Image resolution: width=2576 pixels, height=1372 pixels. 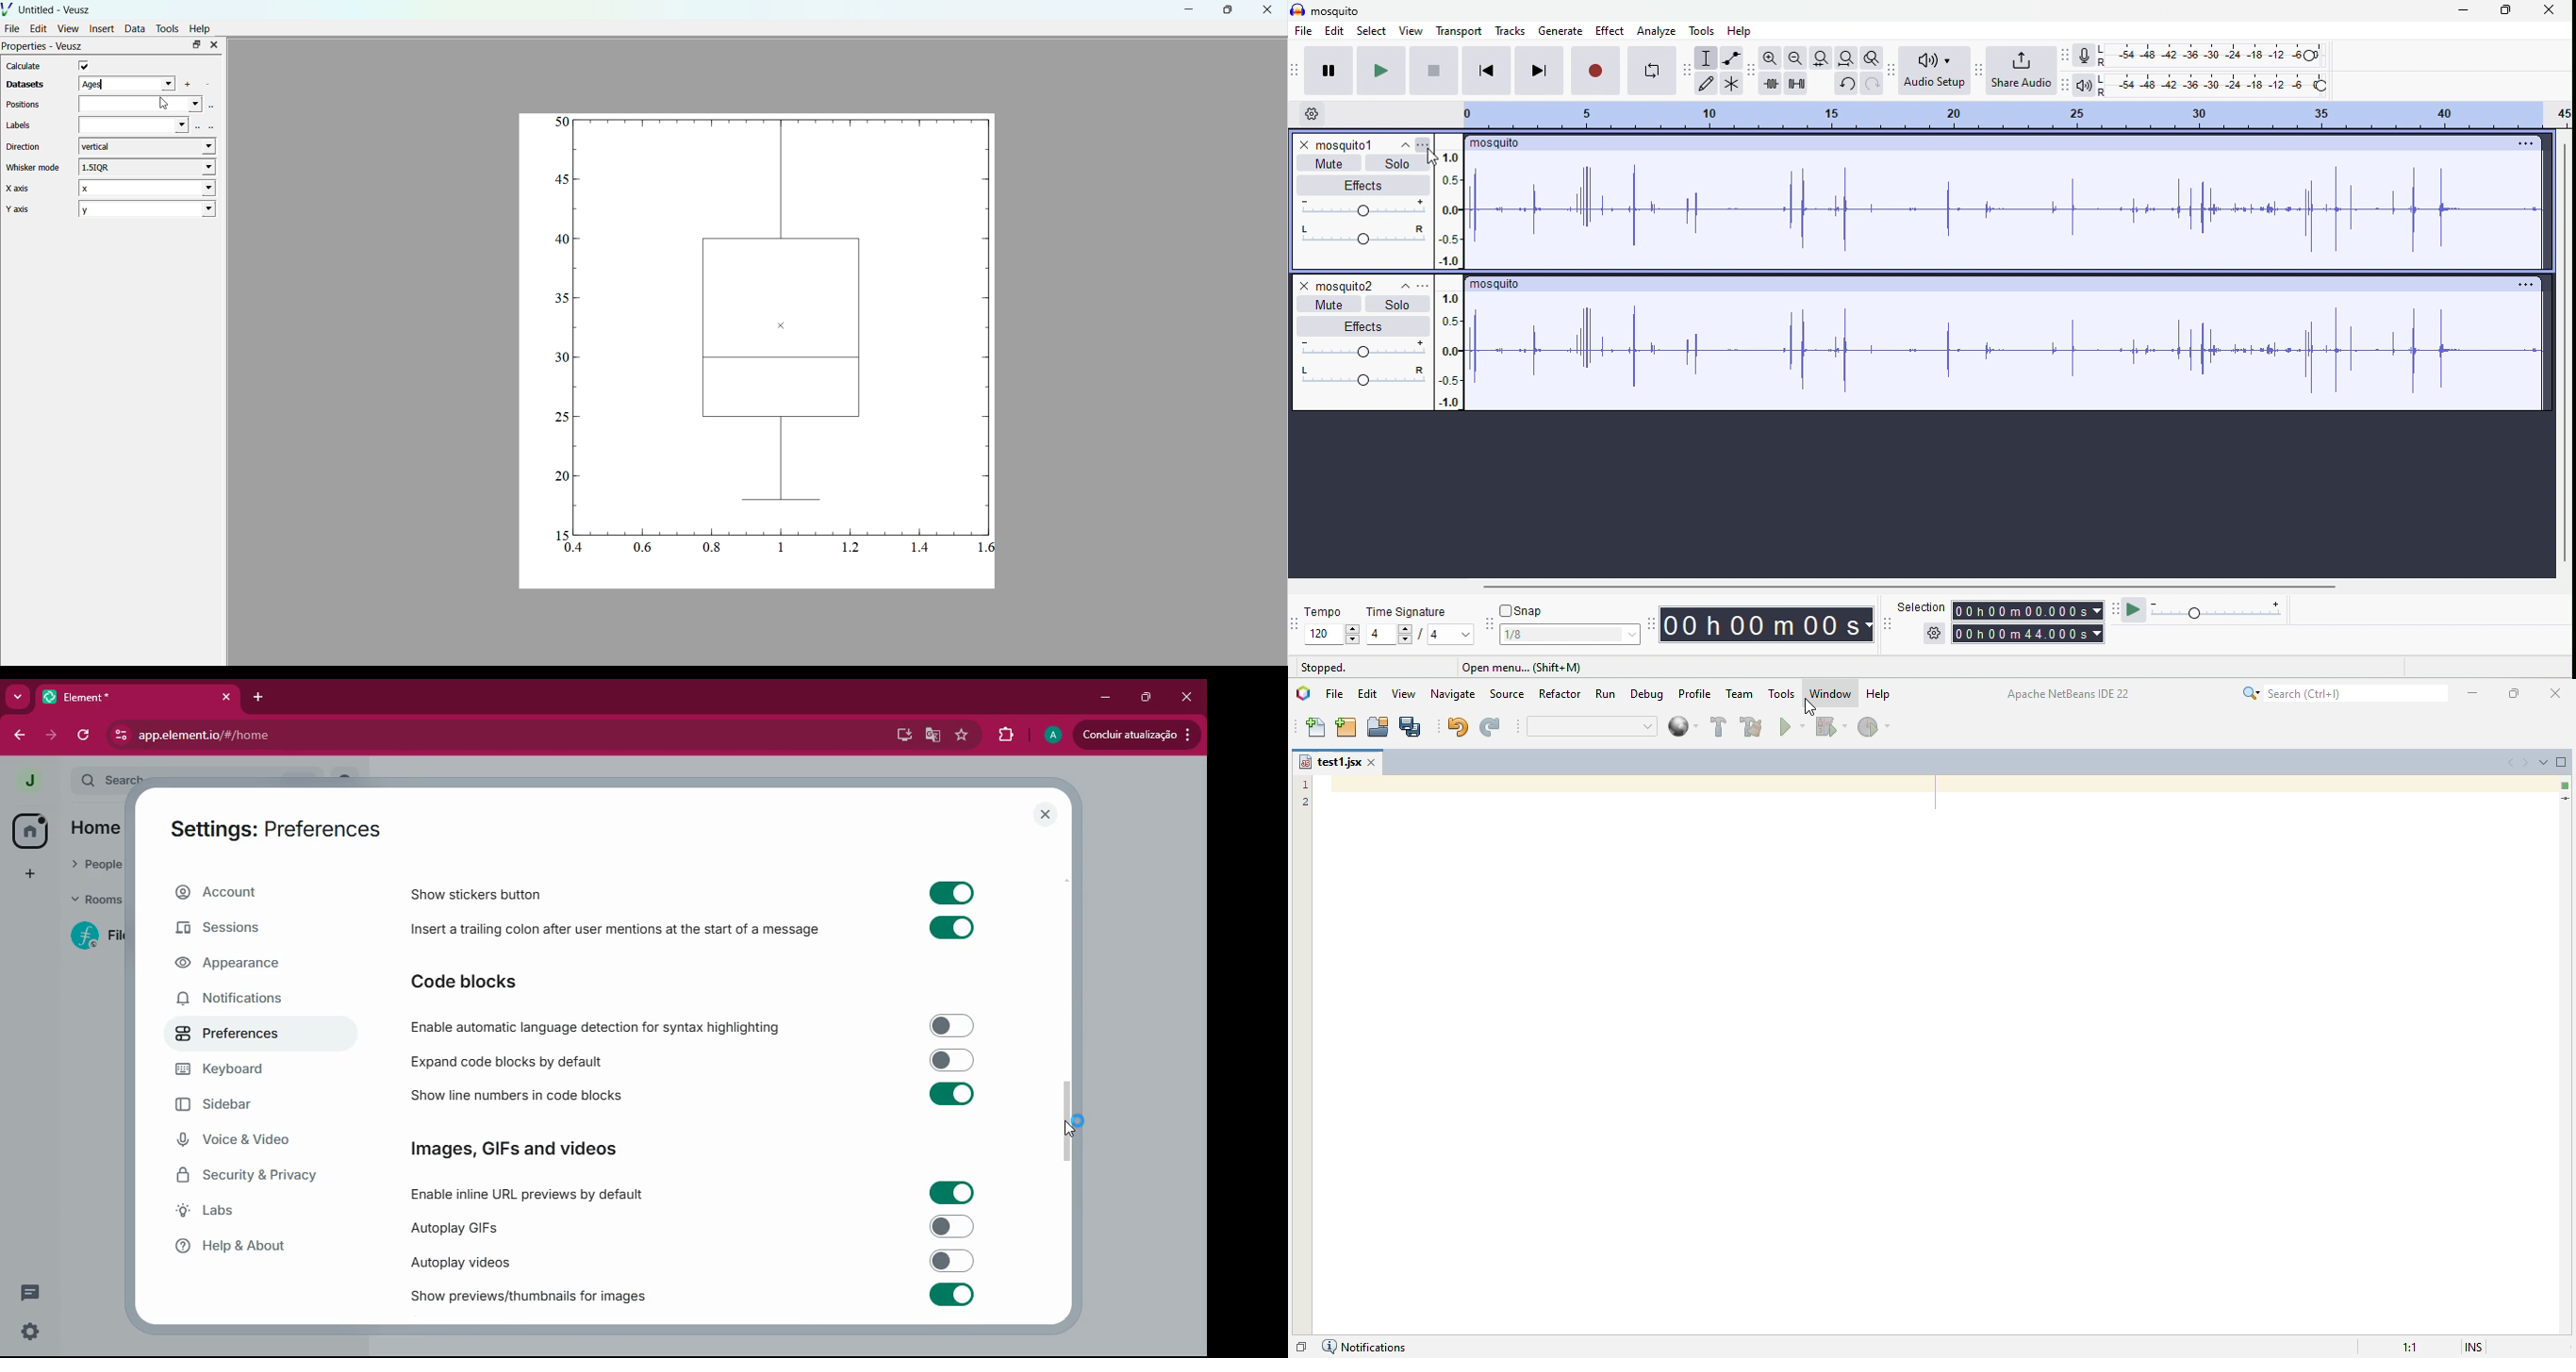 I want to click on short to menu, so click(x=1523, y=669).